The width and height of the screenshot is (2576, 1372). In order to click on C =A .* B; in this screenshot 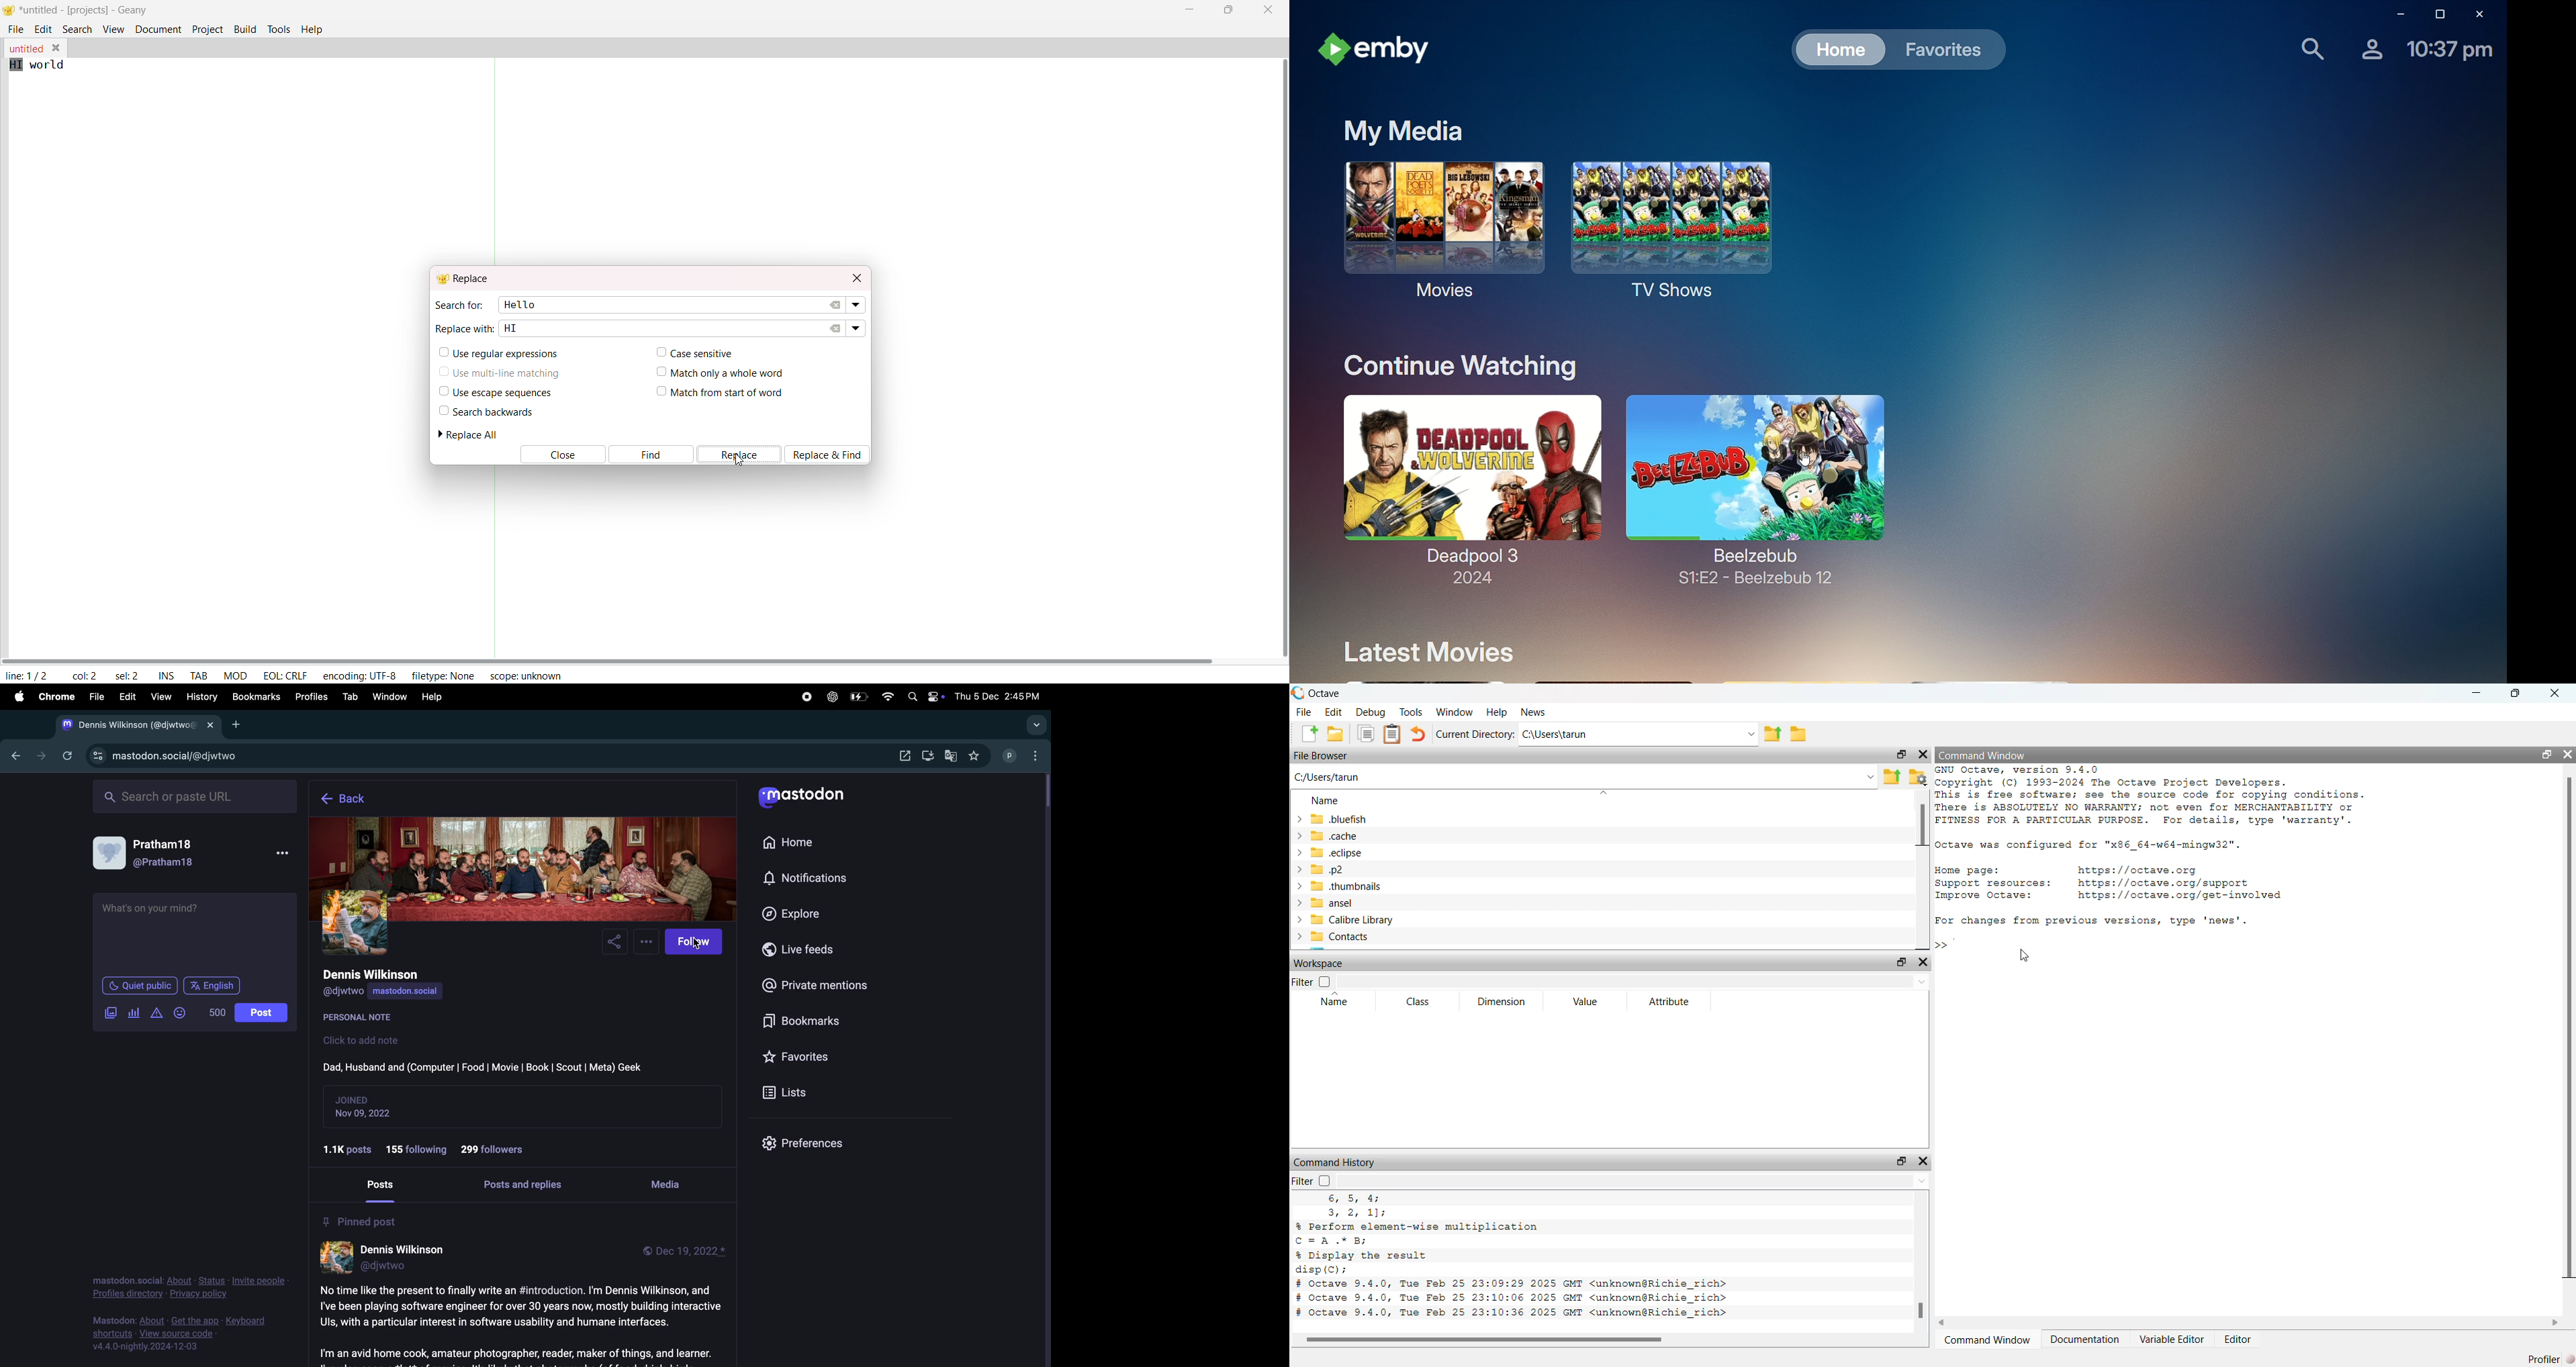, I will do `click(1335, 1240)`.